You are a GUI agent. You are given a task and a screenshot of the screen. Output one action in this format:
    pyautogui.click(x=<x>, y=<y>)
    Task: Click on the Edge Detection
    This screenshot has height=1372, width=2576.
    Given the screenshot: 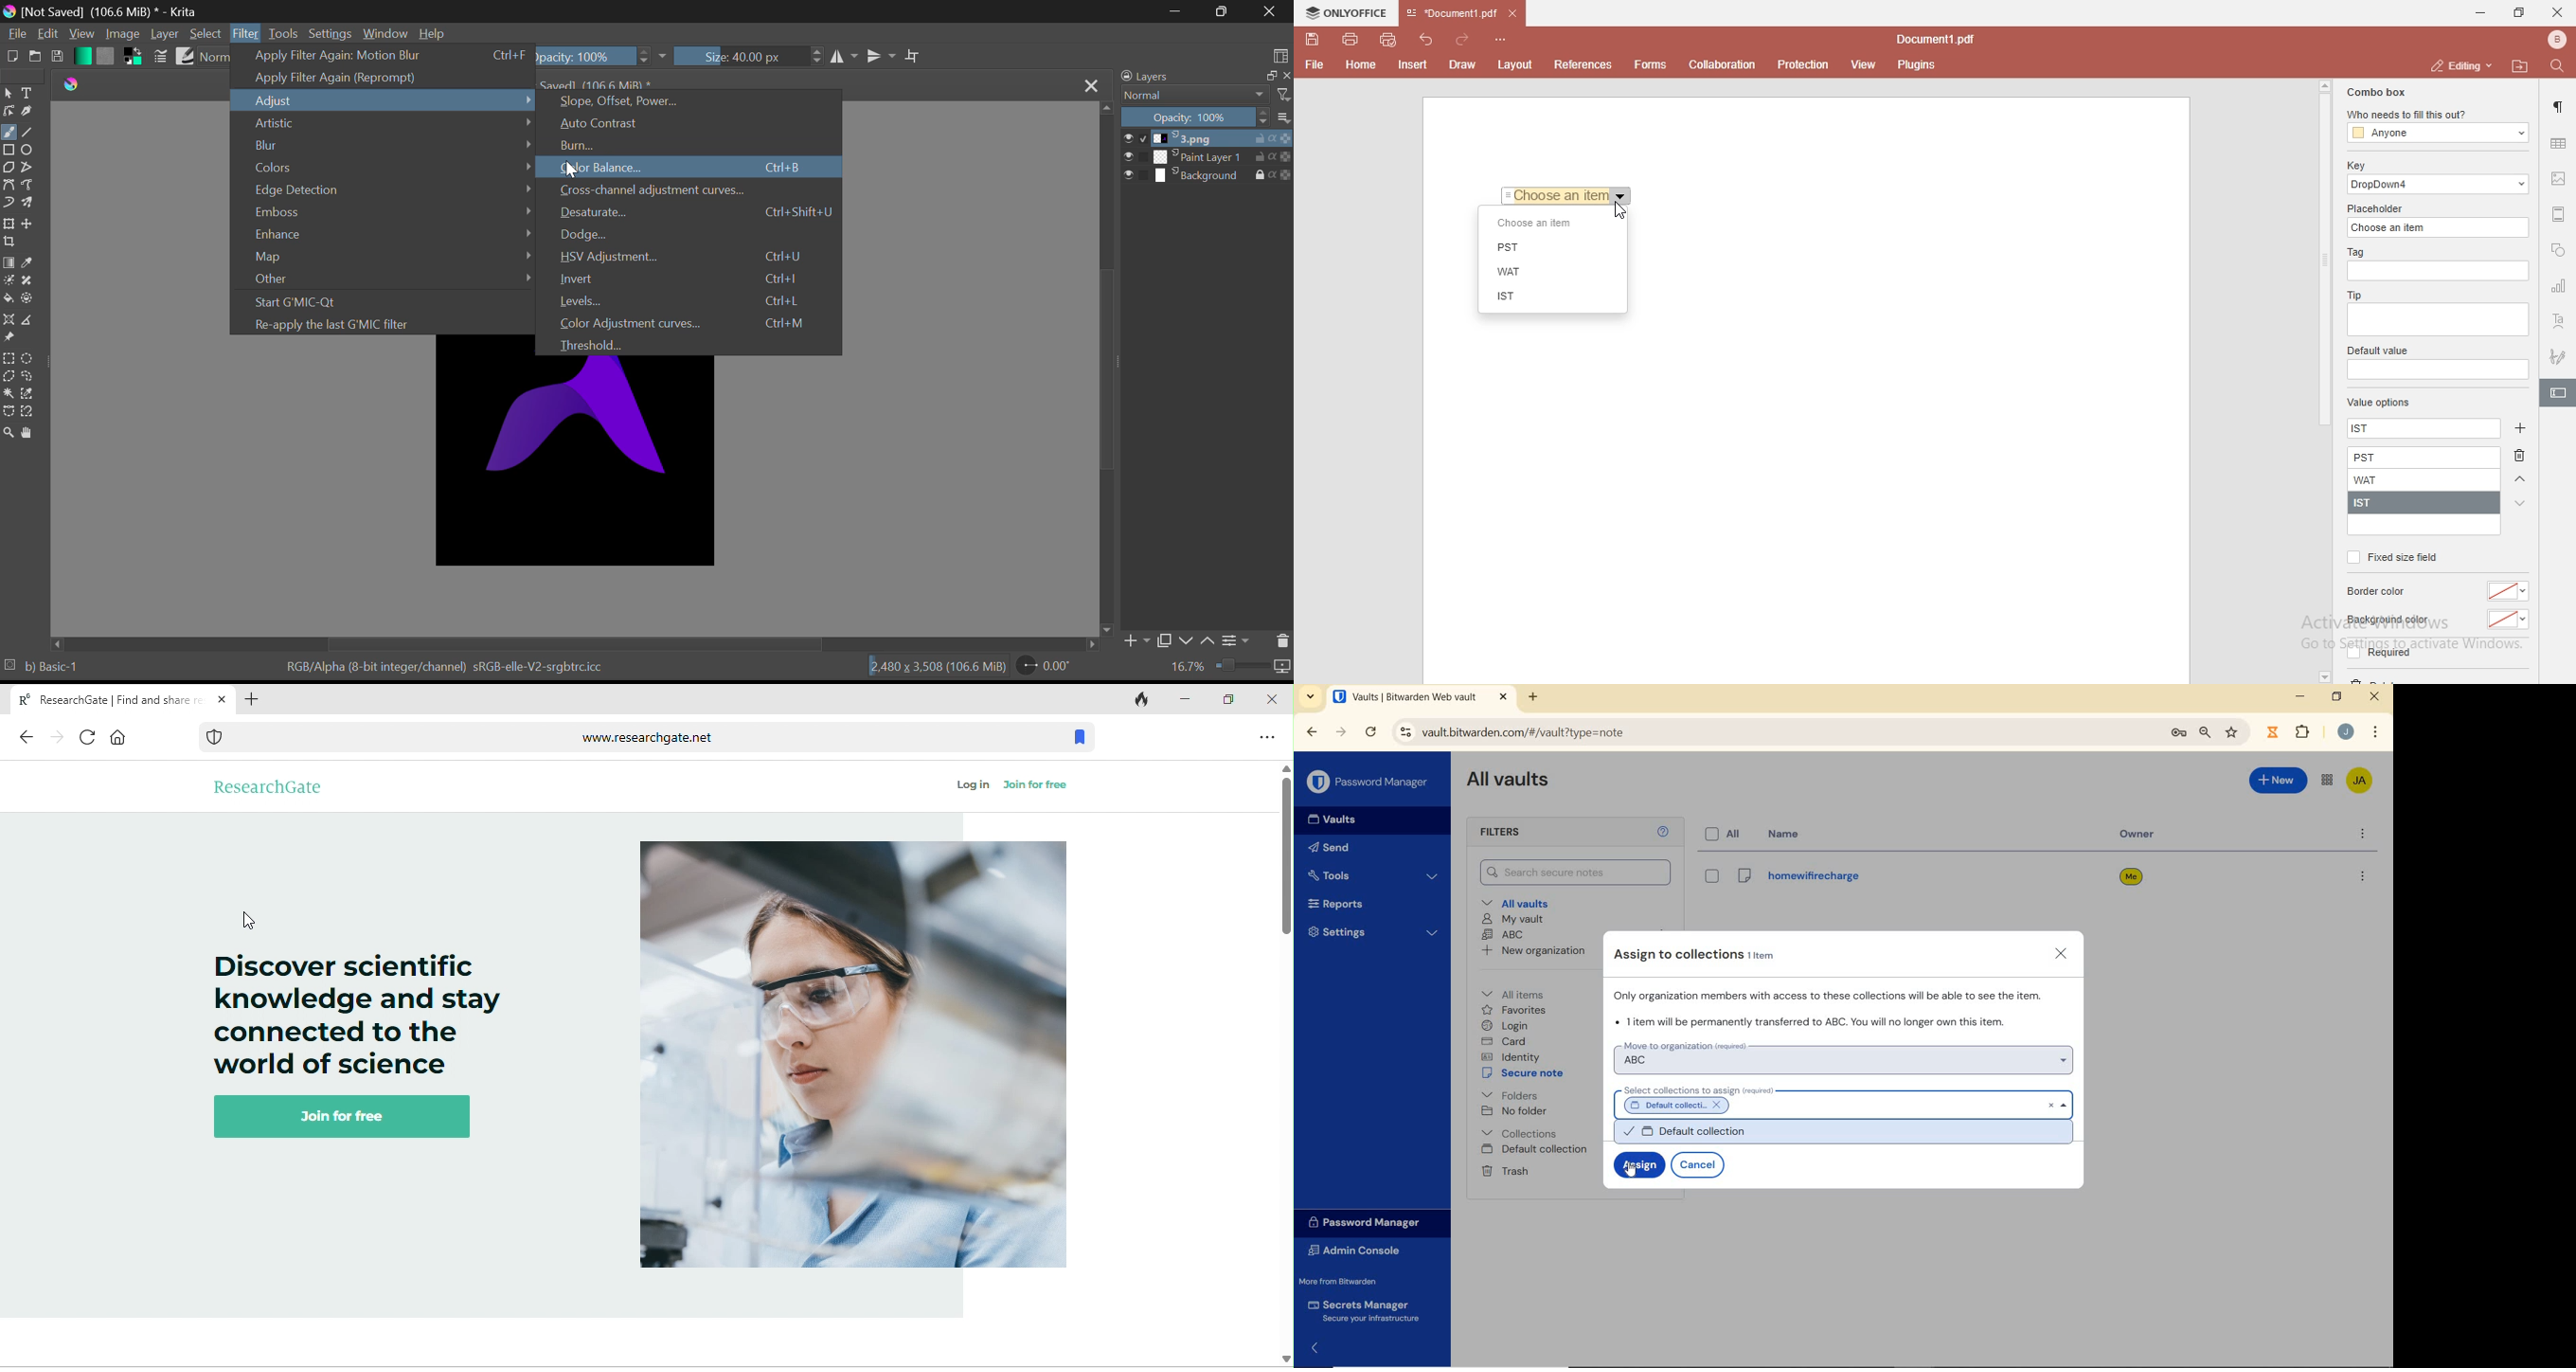 What is the action you would take?
    pyautogui.click(x=391, y=187)
    